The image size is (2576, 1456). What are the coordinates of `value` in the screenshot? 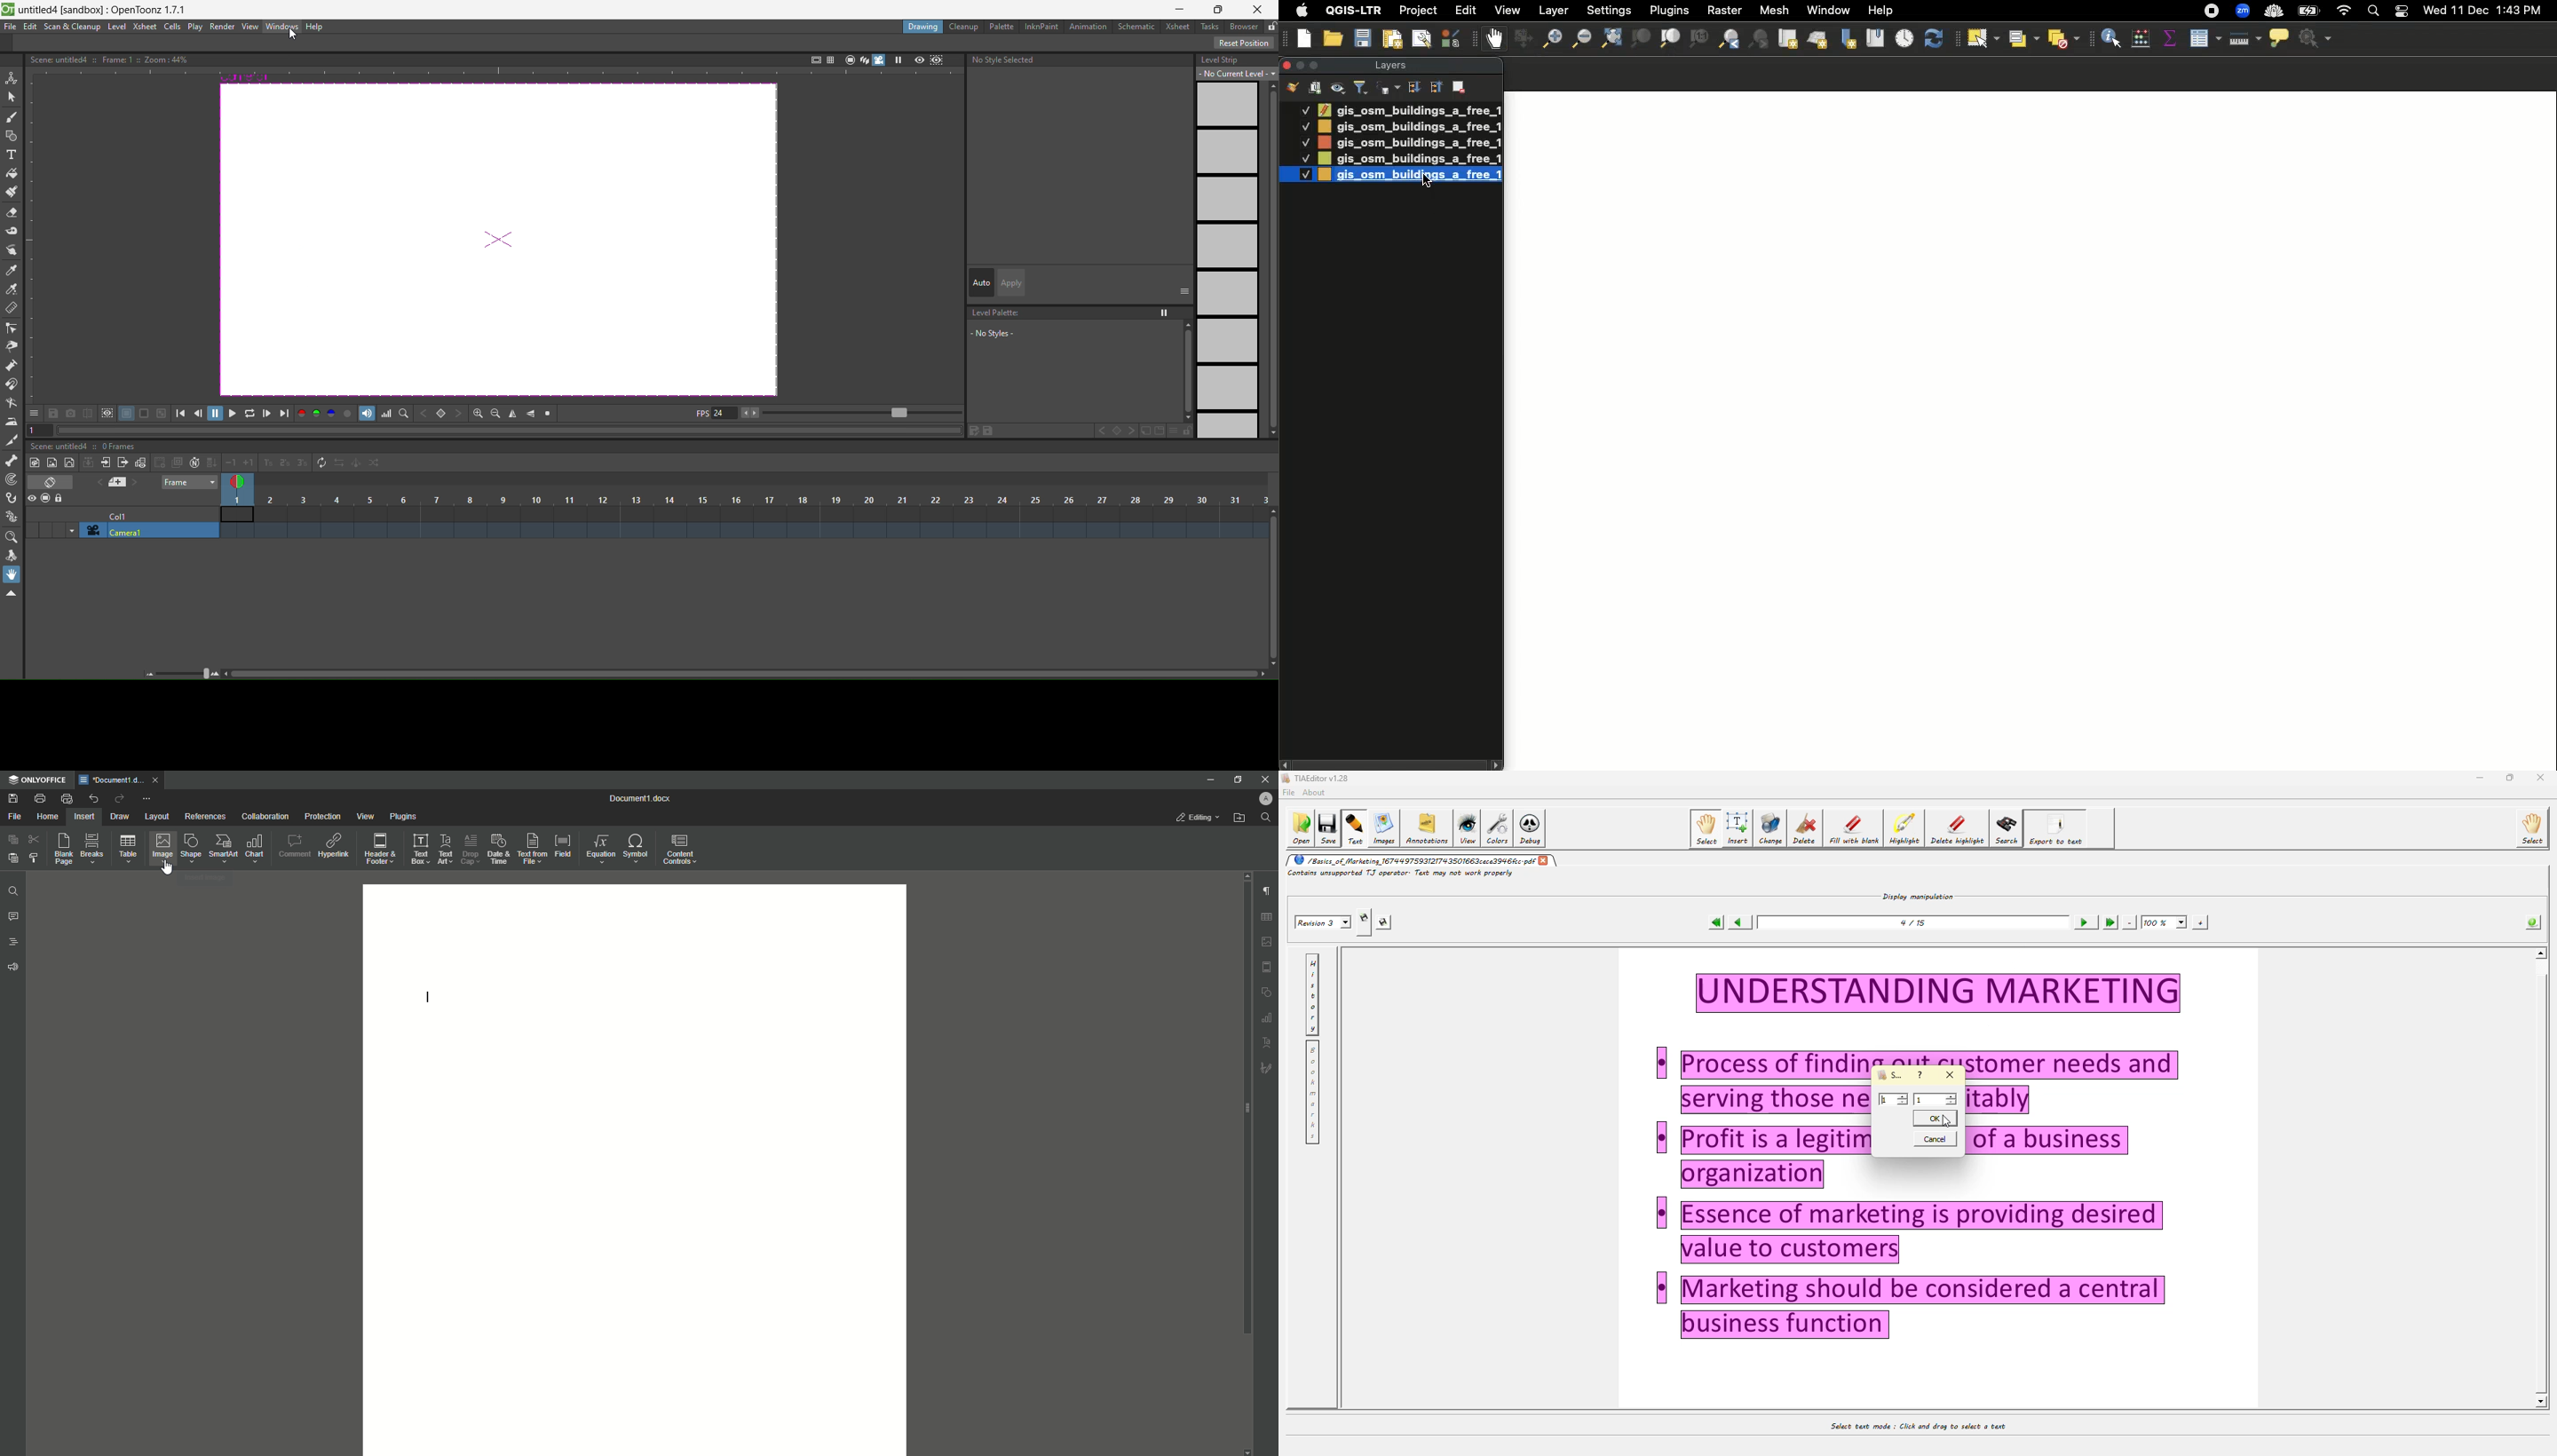 It's located at (1894, 1100).